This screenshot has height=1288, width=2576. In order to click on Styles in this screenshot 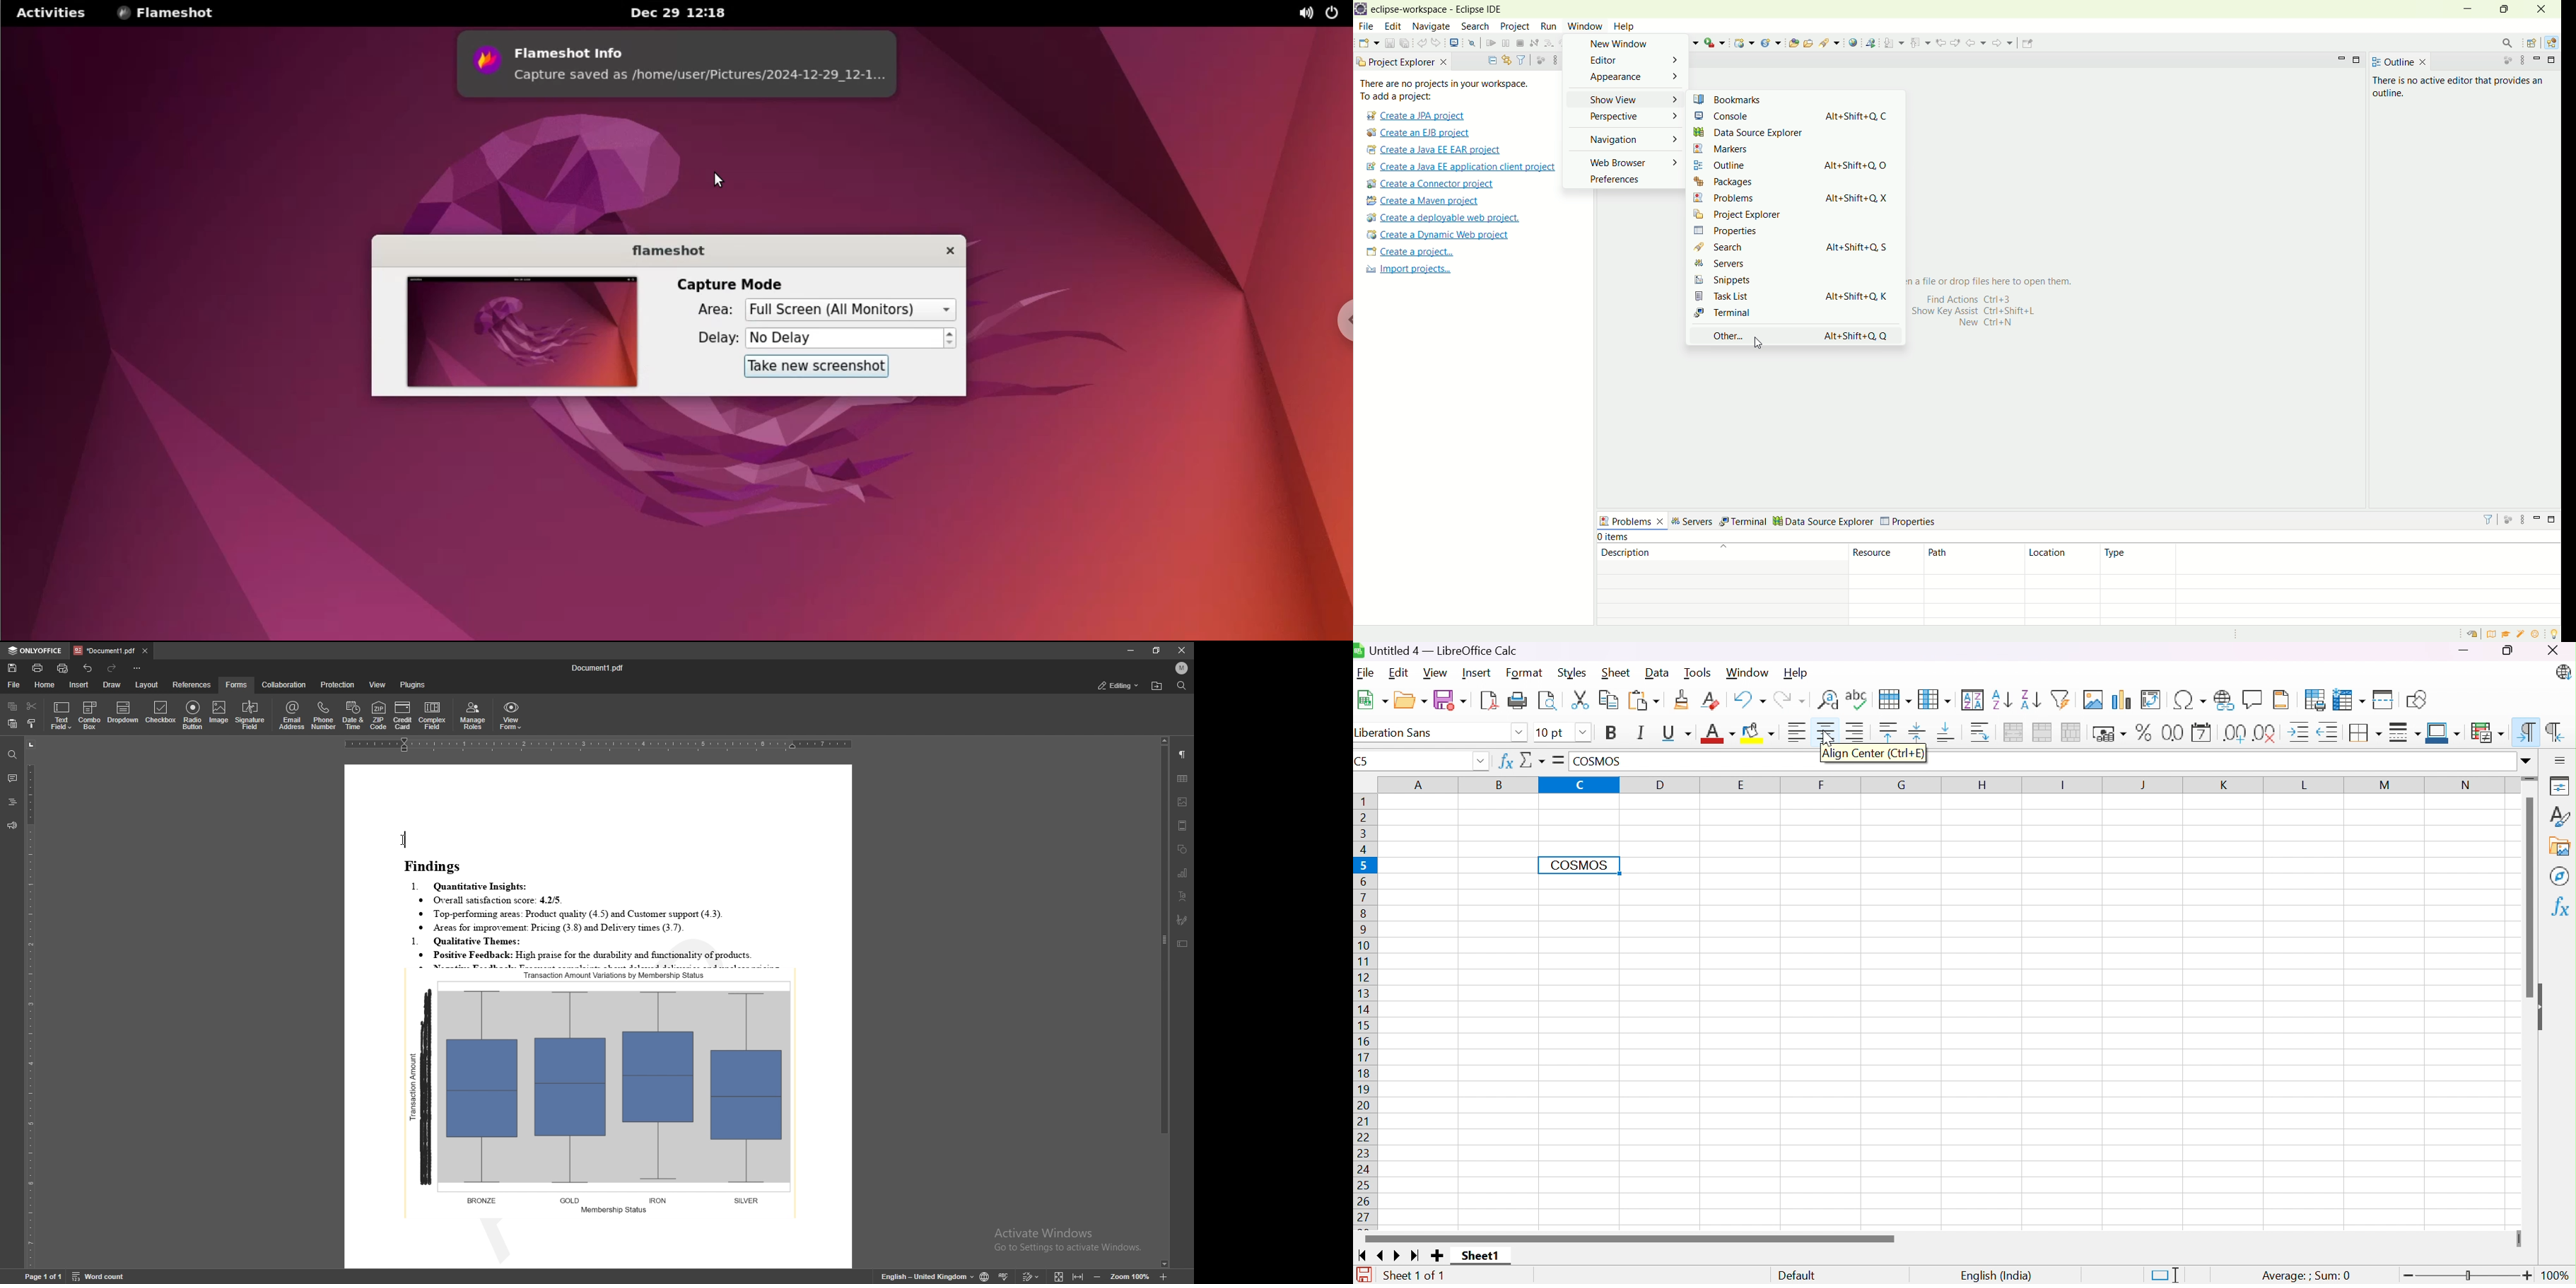, I will do `click(2564, 818)`.